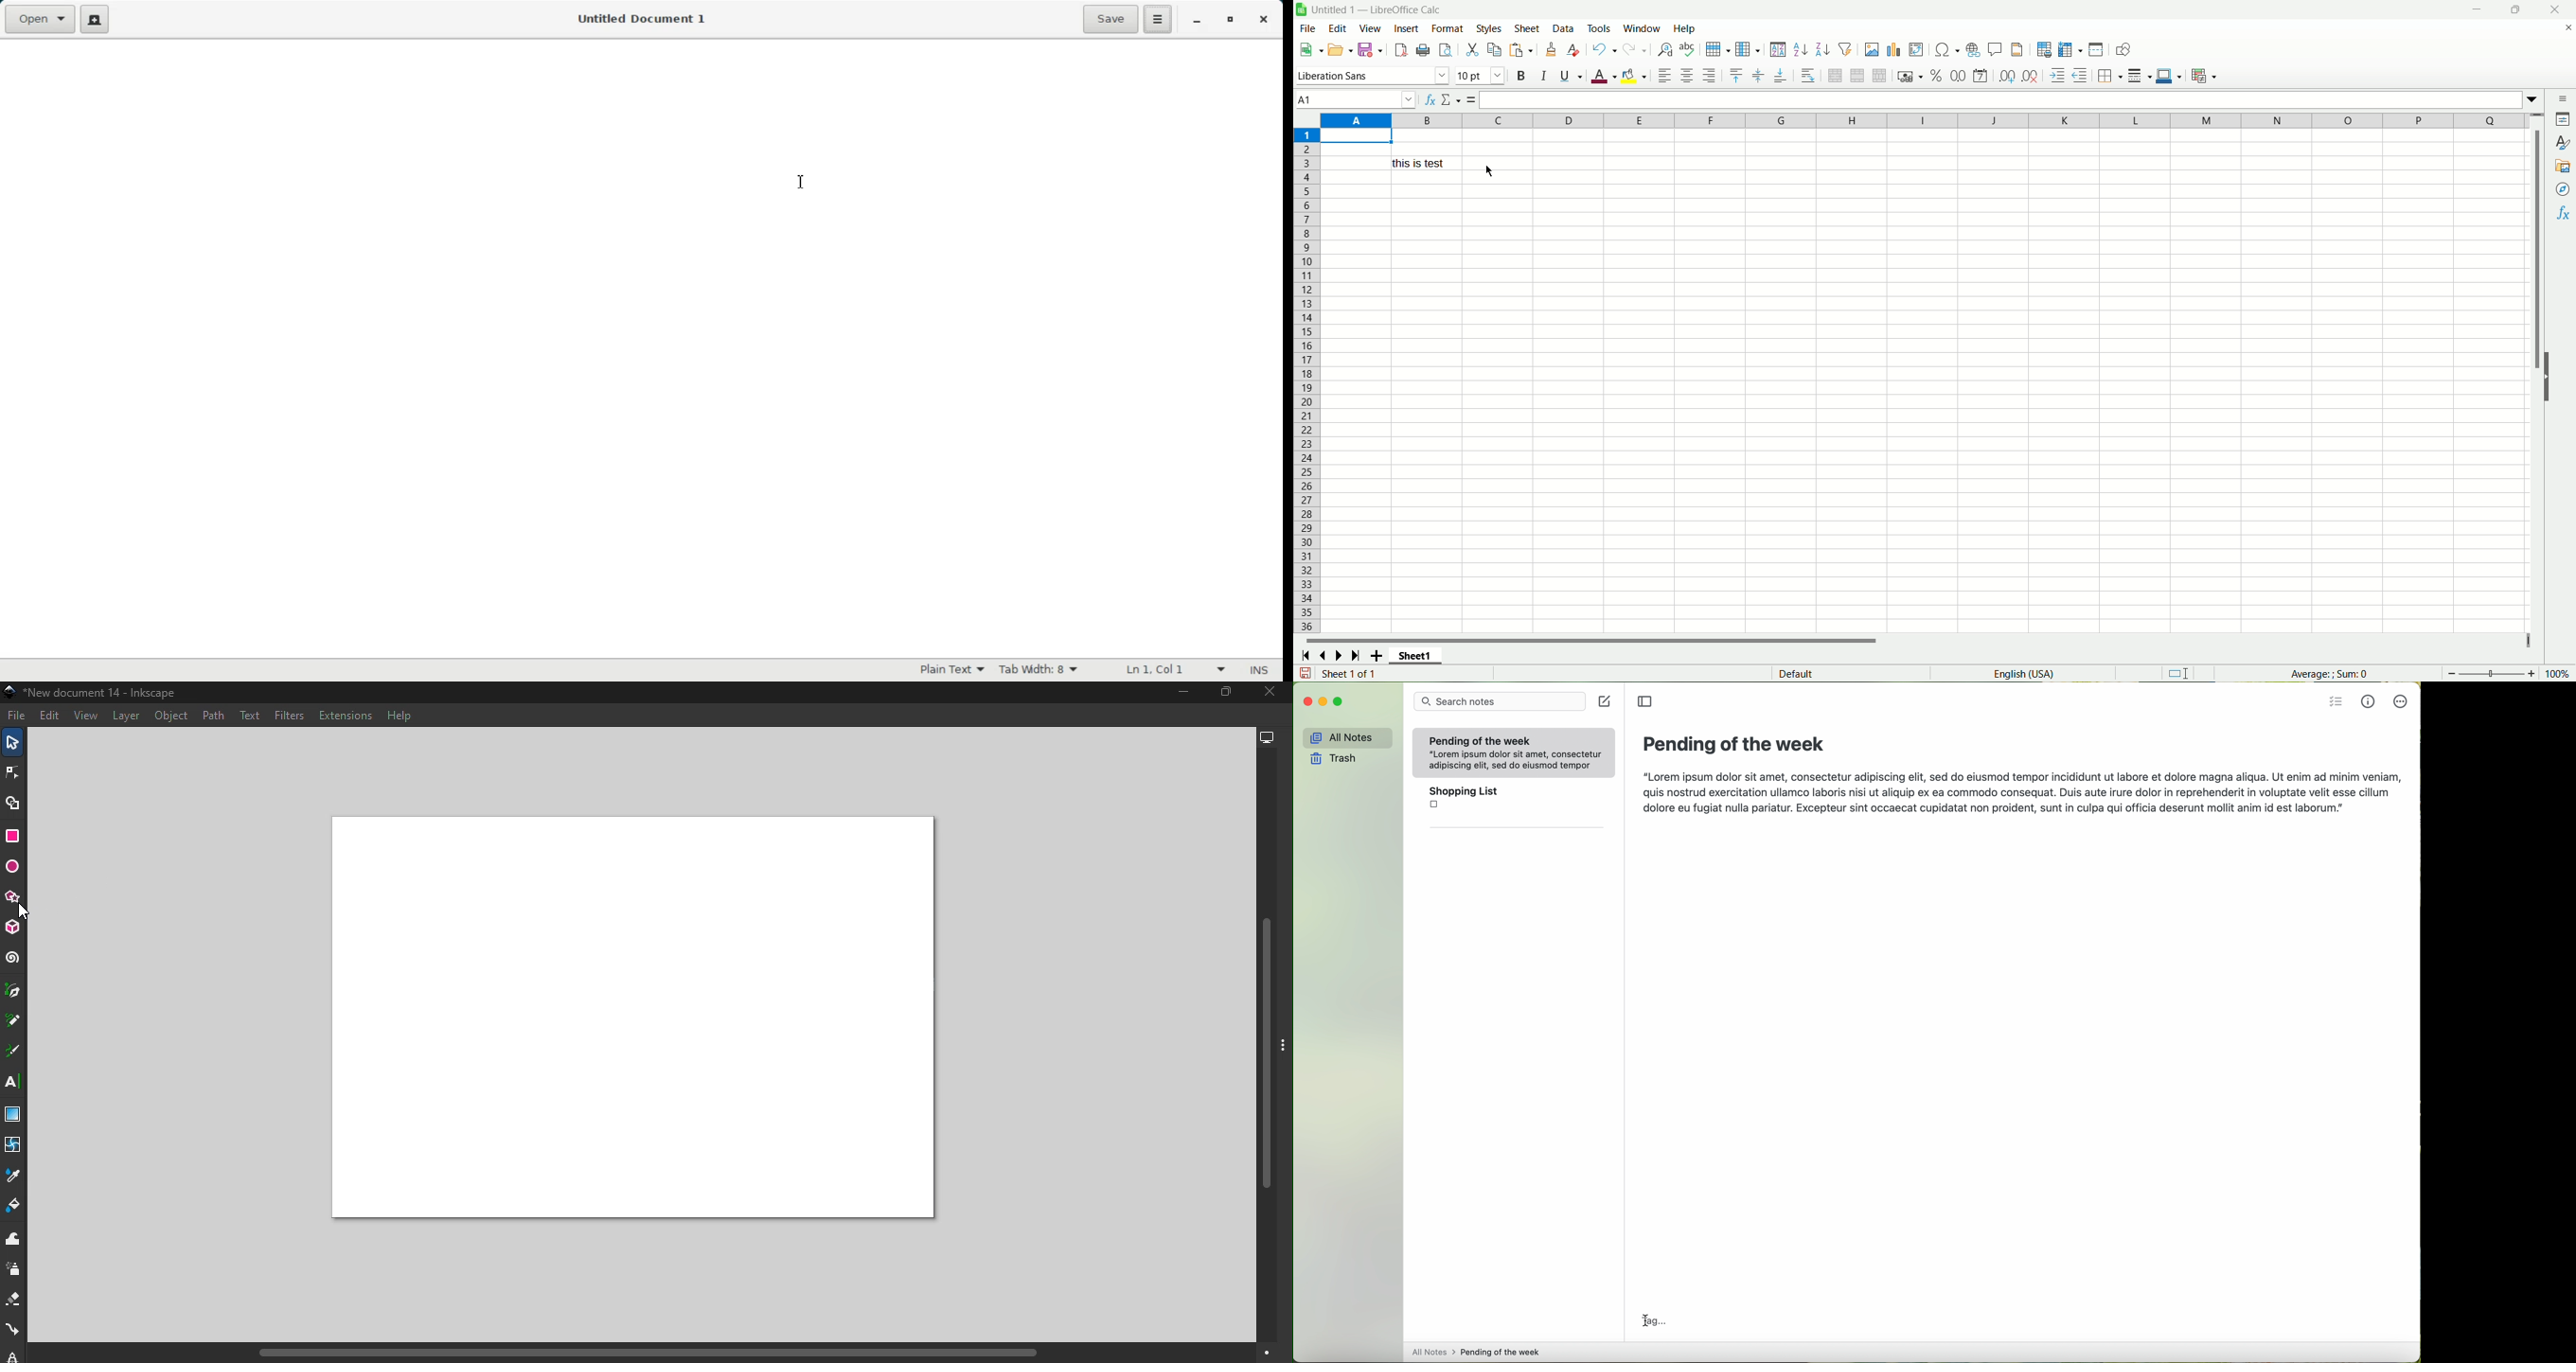  I want to click on Toggle command panel, so click(1286, 1055).